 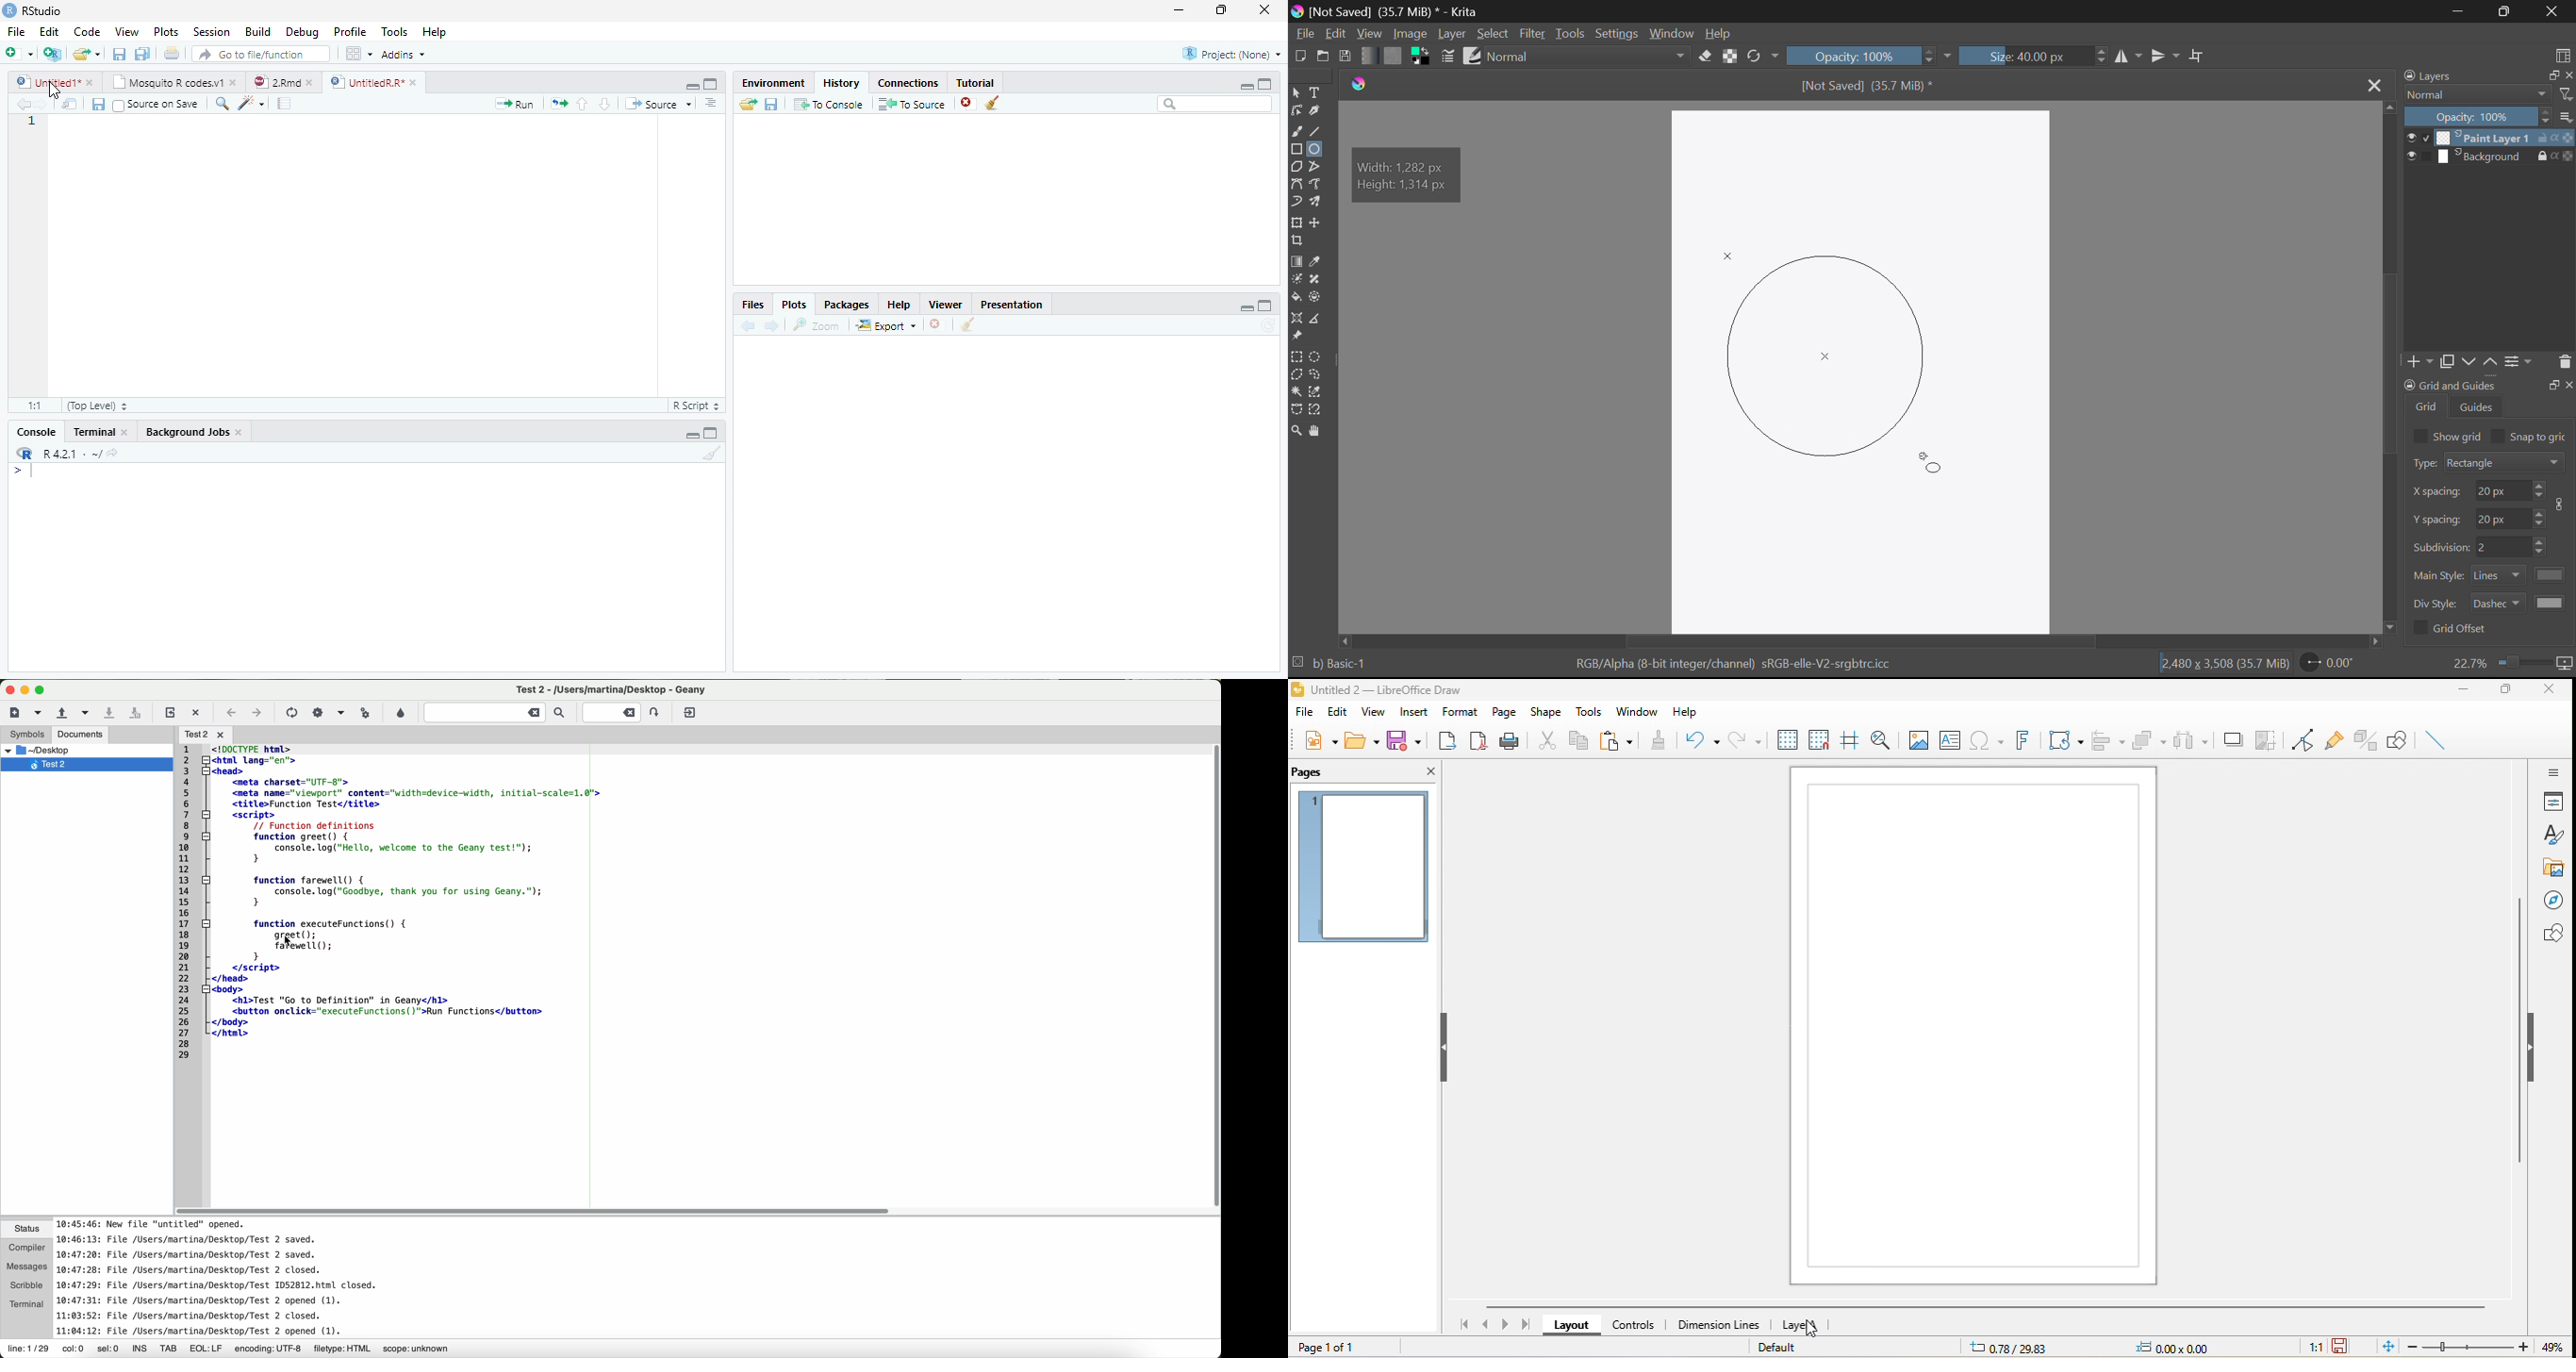 What do you see at coordinates (1247, 86) in the screenshot?
I see `minimize` at bounding box center [1247, 86].